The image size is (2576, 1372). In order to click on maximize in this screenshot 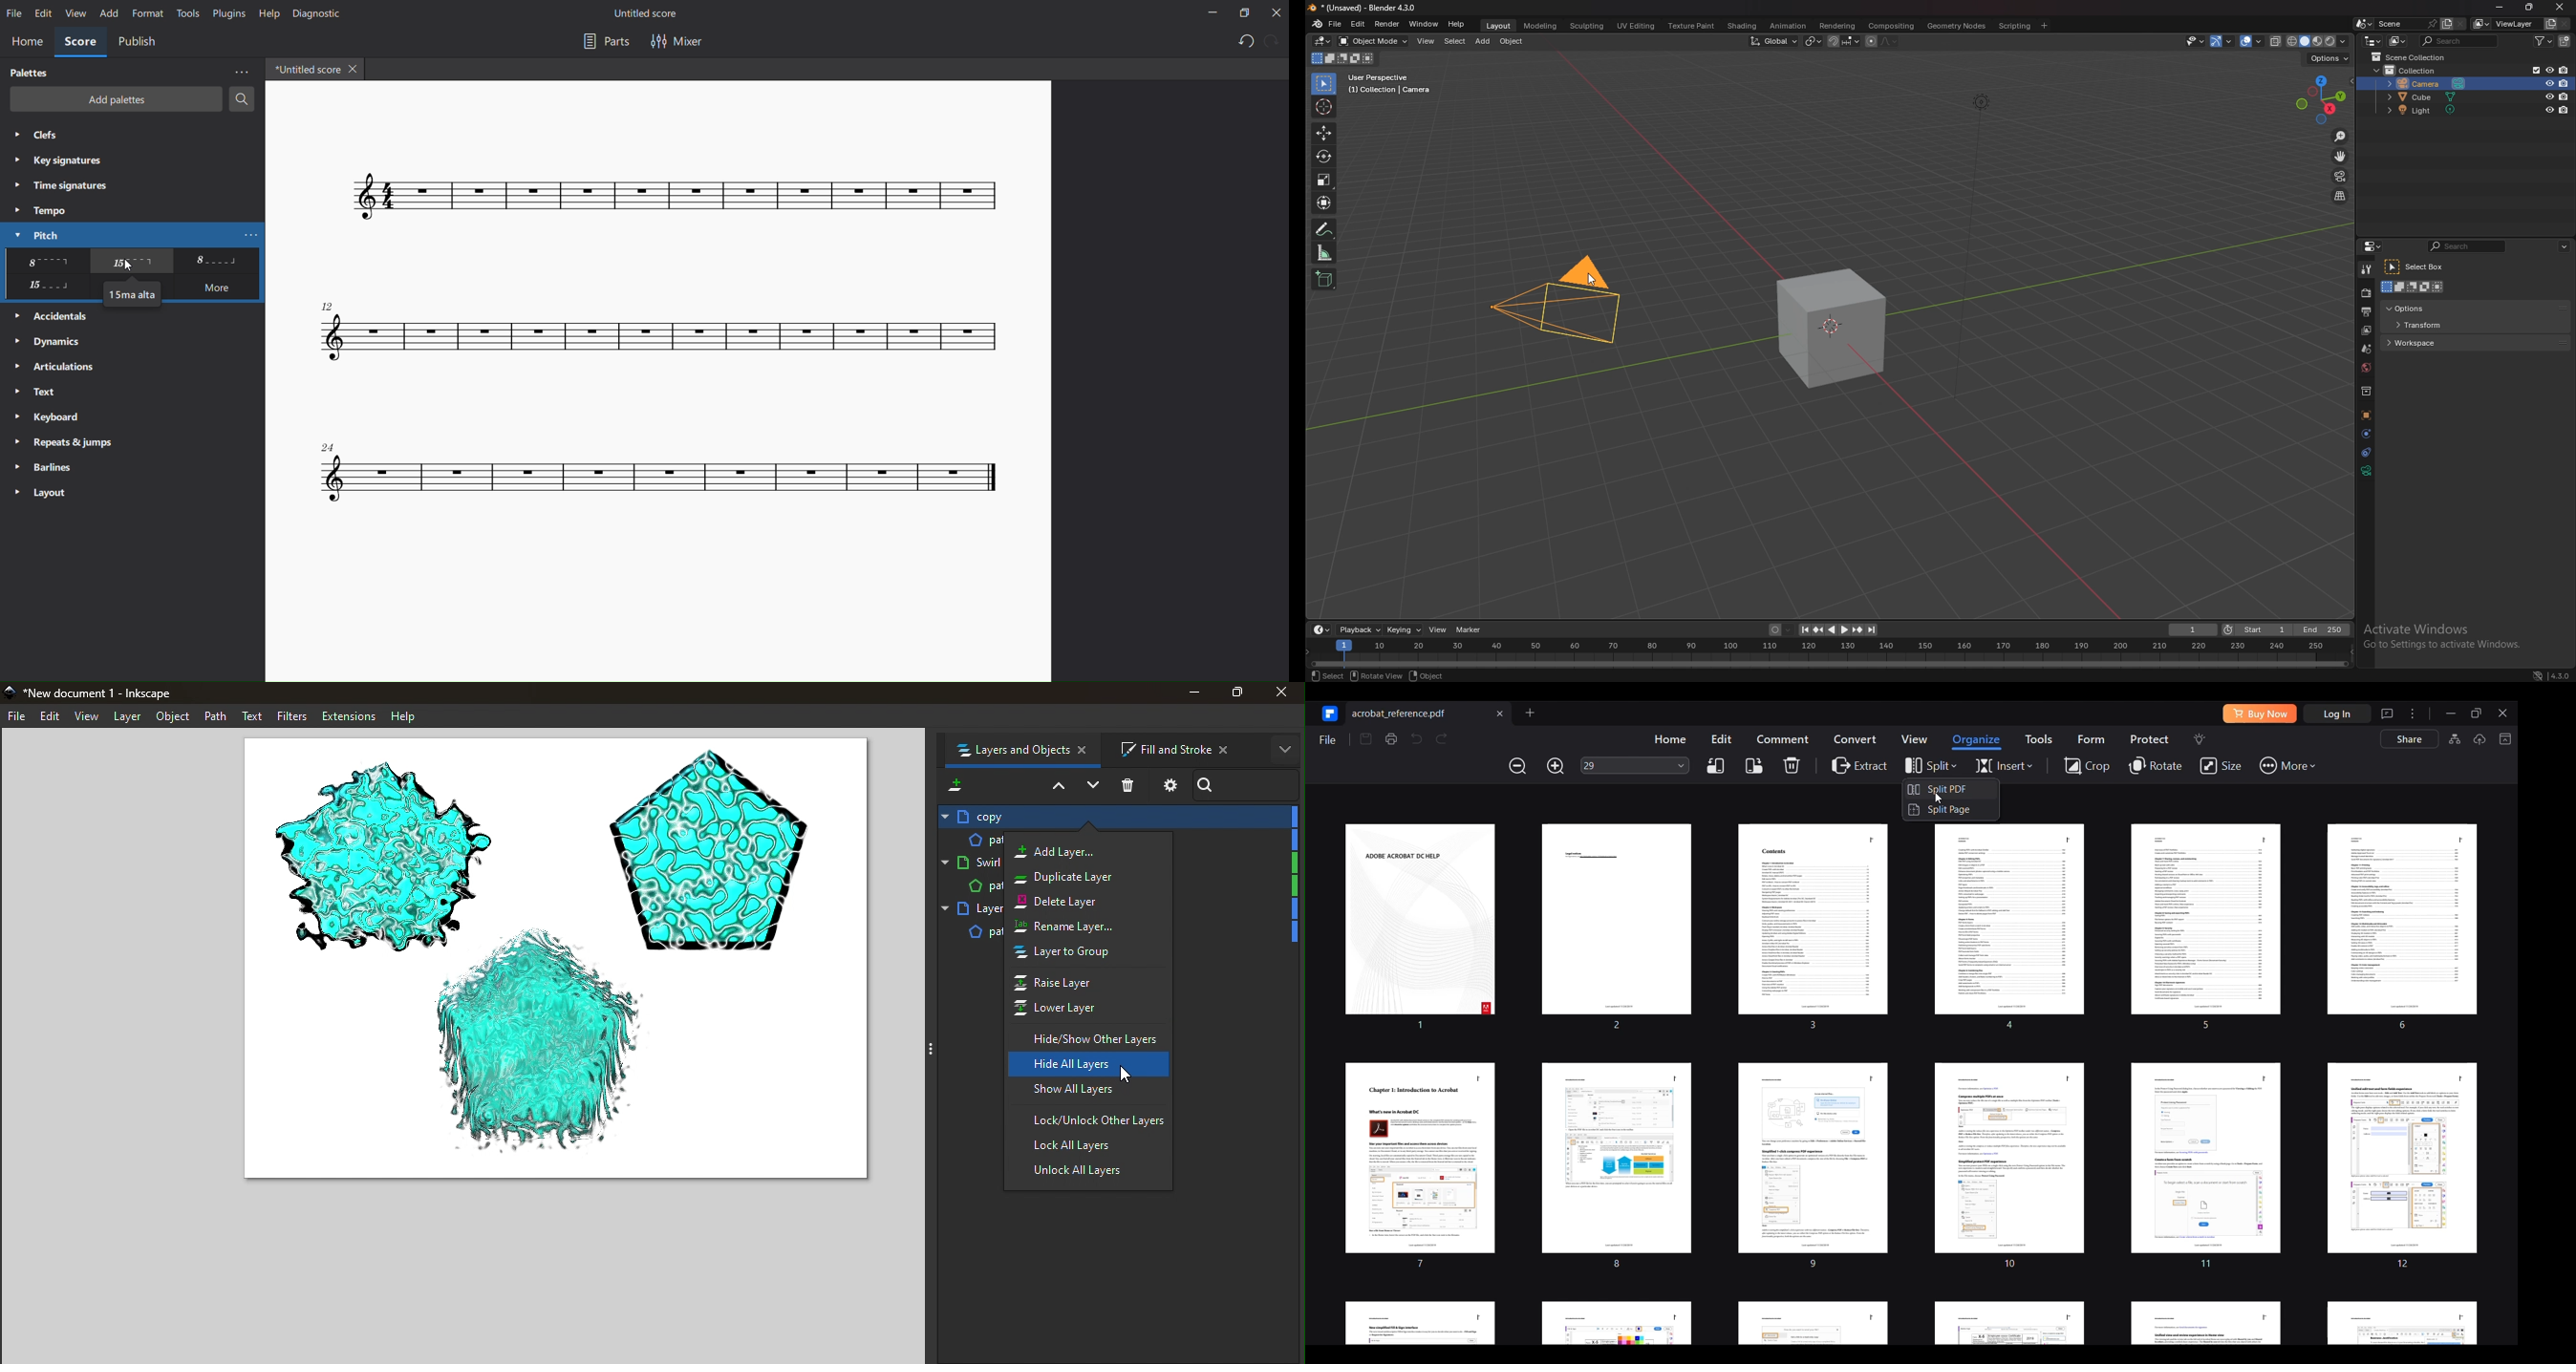, I will do `click(1241, 13)`.